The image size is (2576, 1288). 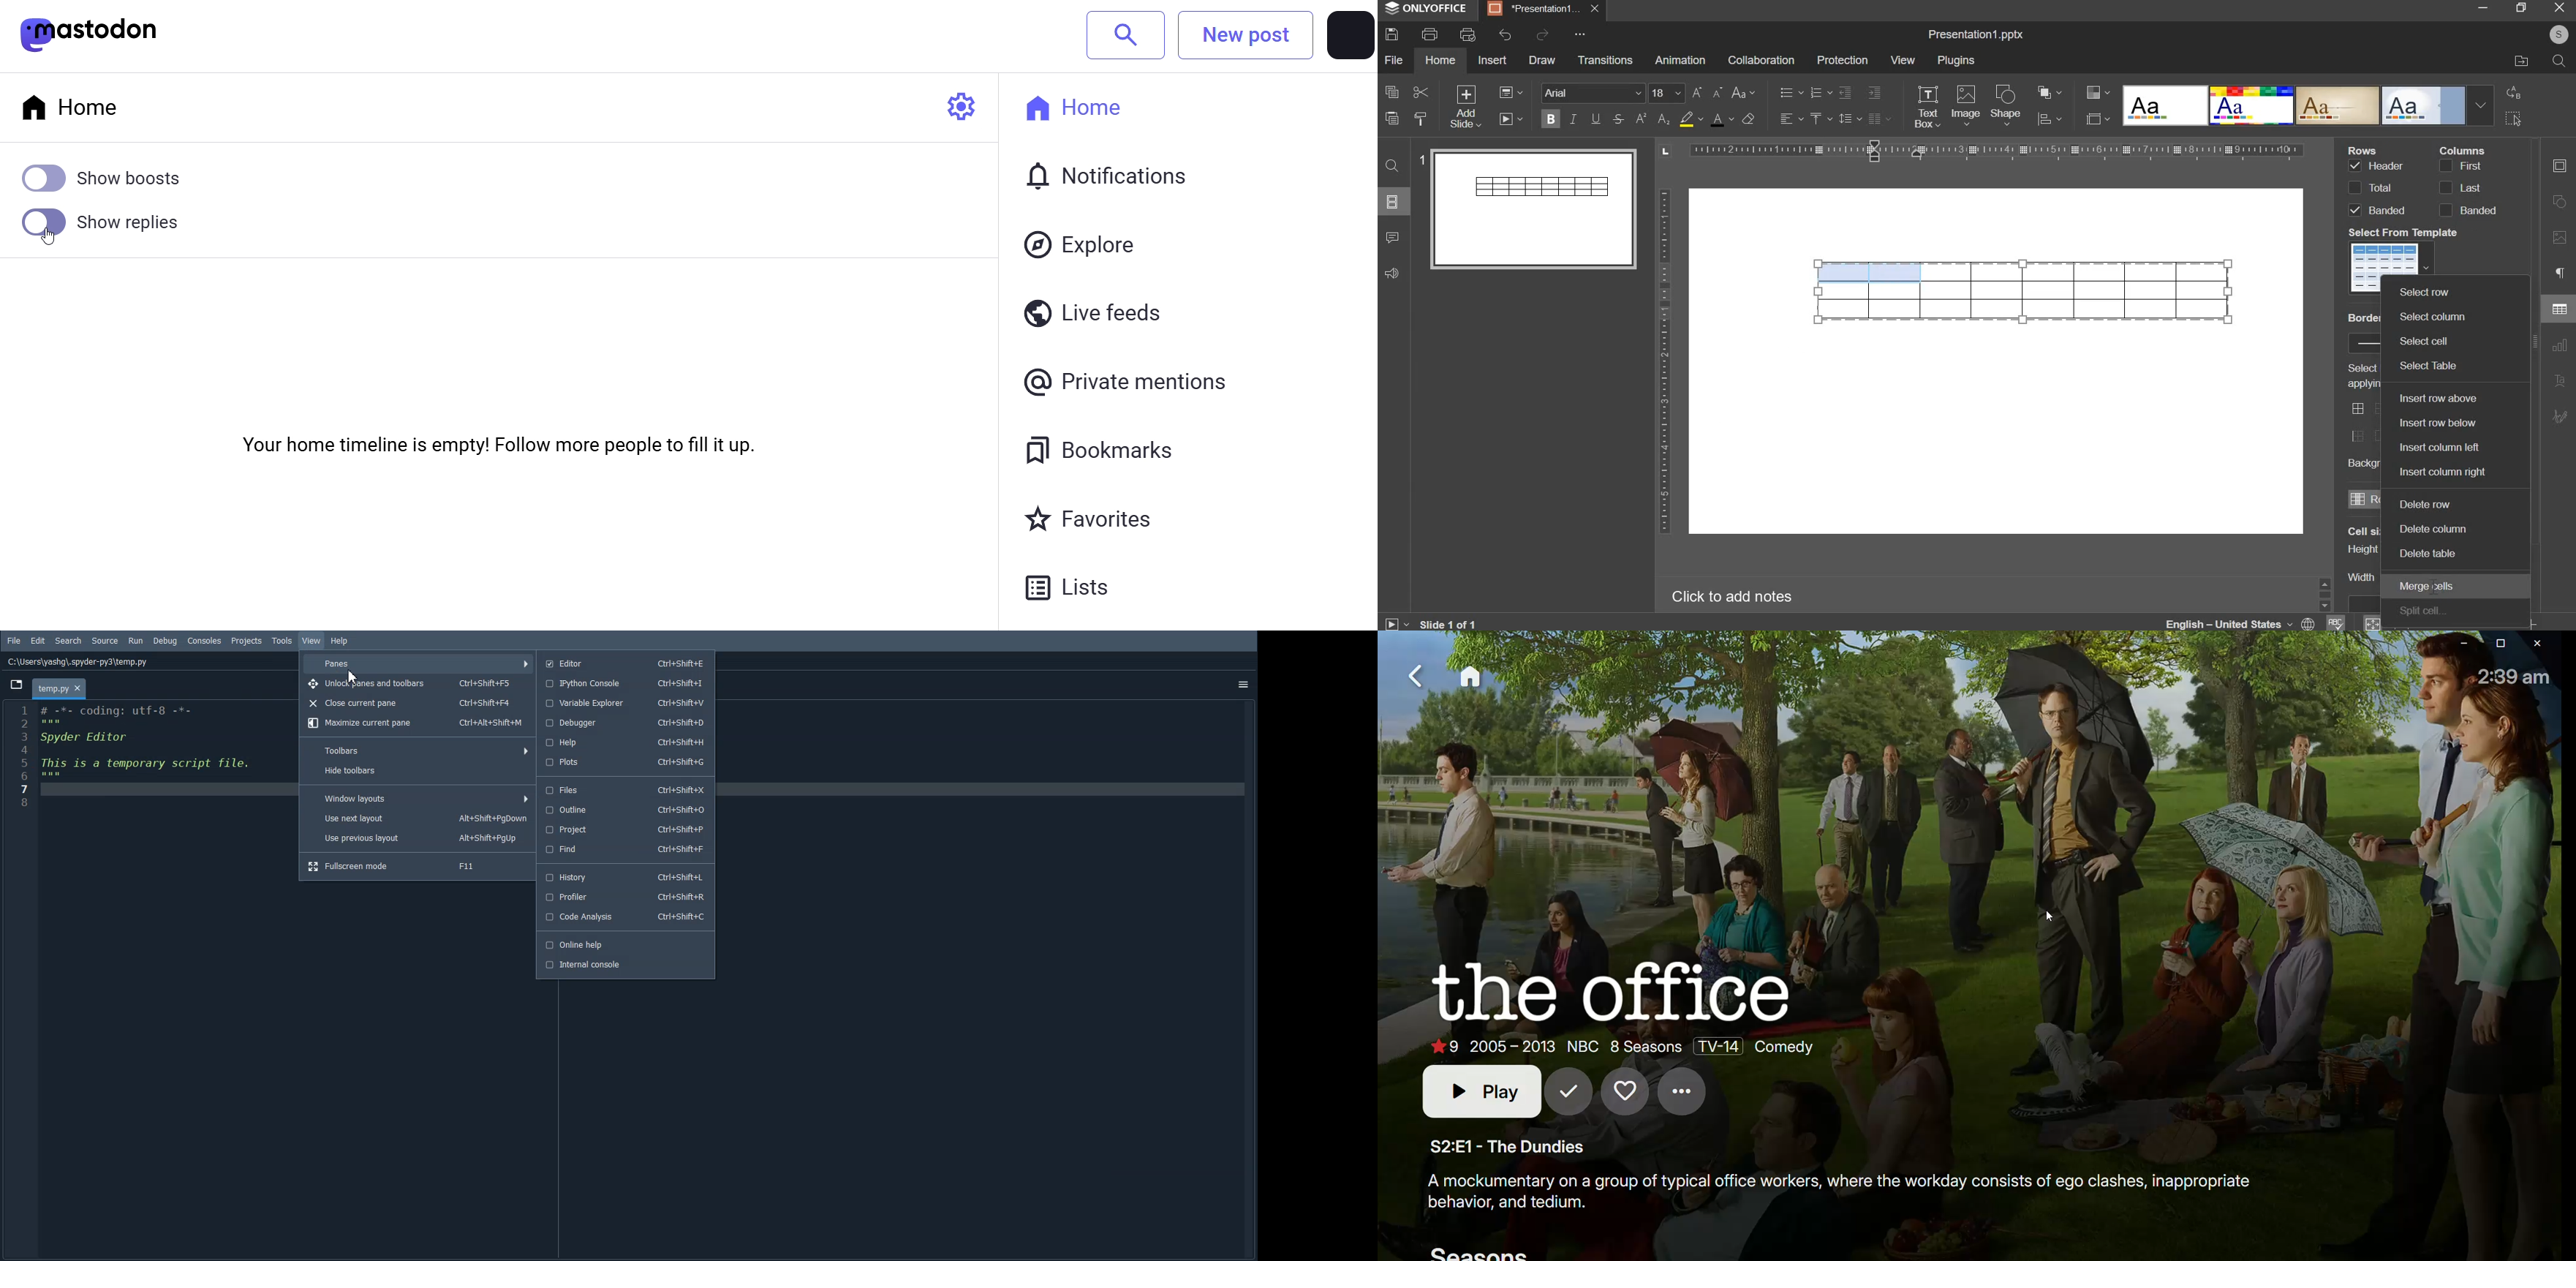 I want to click on home tab, so click(x=69, y=109).